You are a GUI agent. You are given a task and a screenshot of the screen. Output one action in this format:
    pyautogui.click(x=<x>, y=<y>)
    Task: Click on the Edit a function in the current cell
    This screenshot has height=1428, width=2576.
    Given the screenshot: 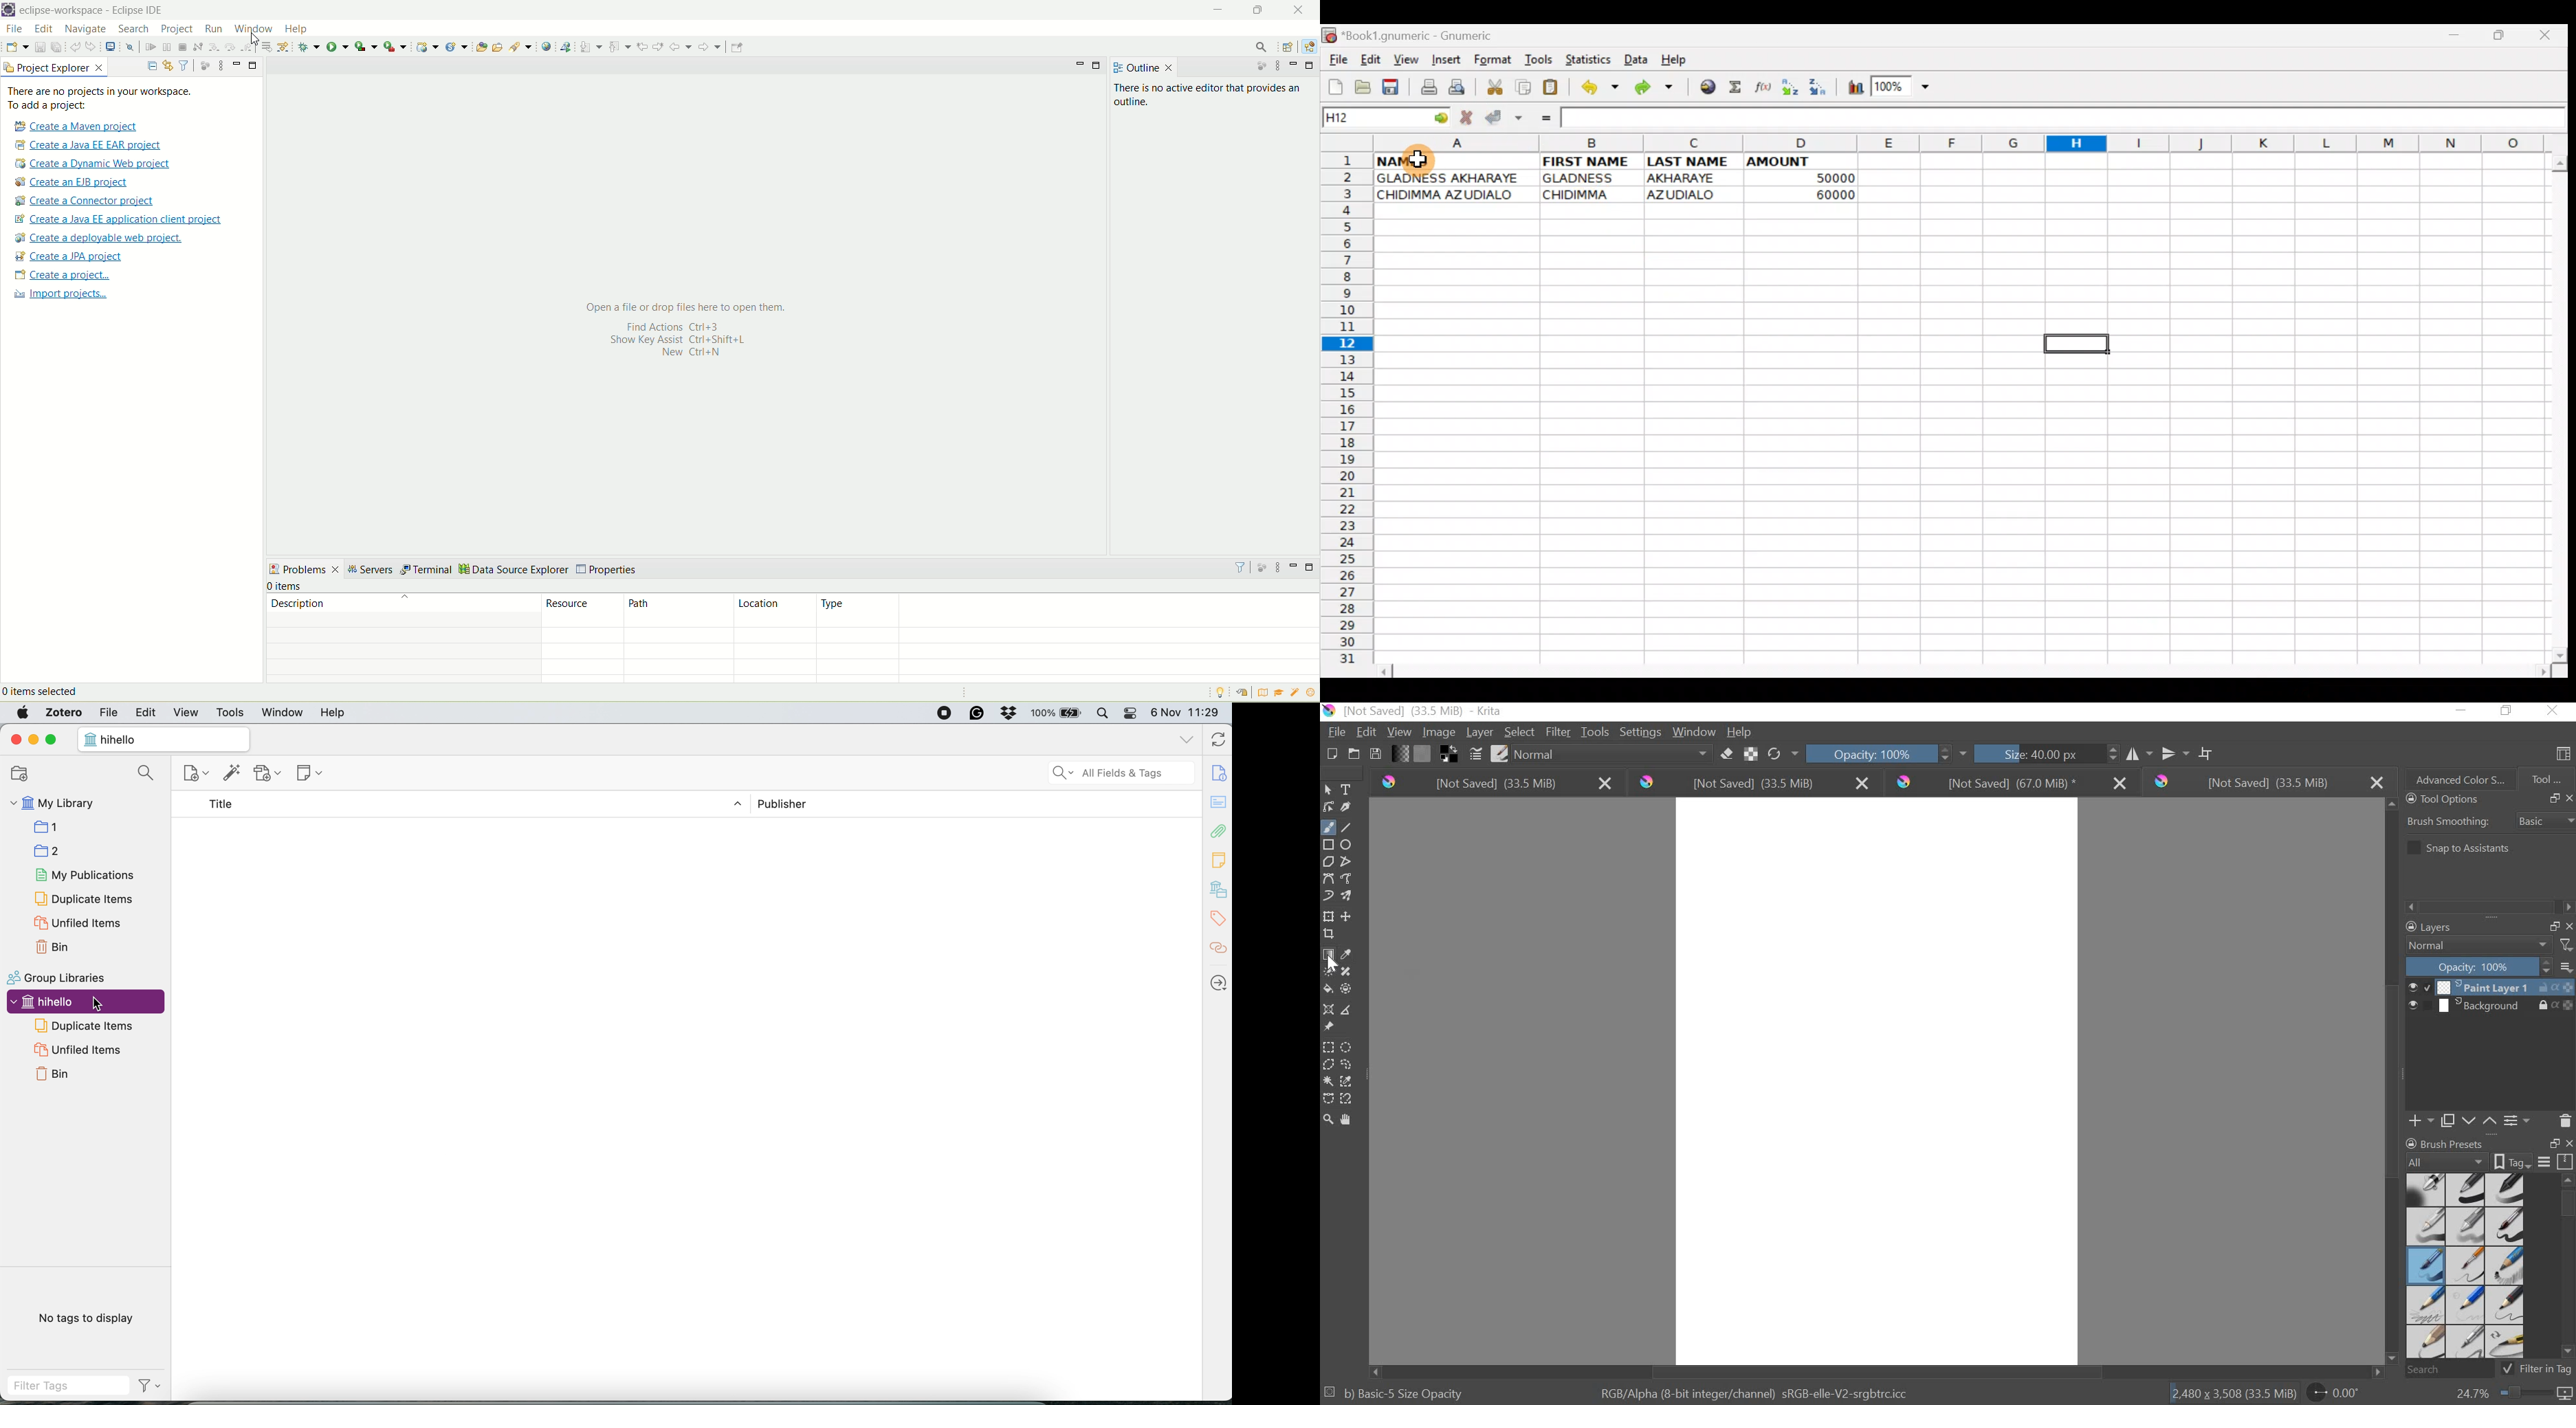 What is the action you would take?
    pyautogui.click(x=1761, y=88)
    